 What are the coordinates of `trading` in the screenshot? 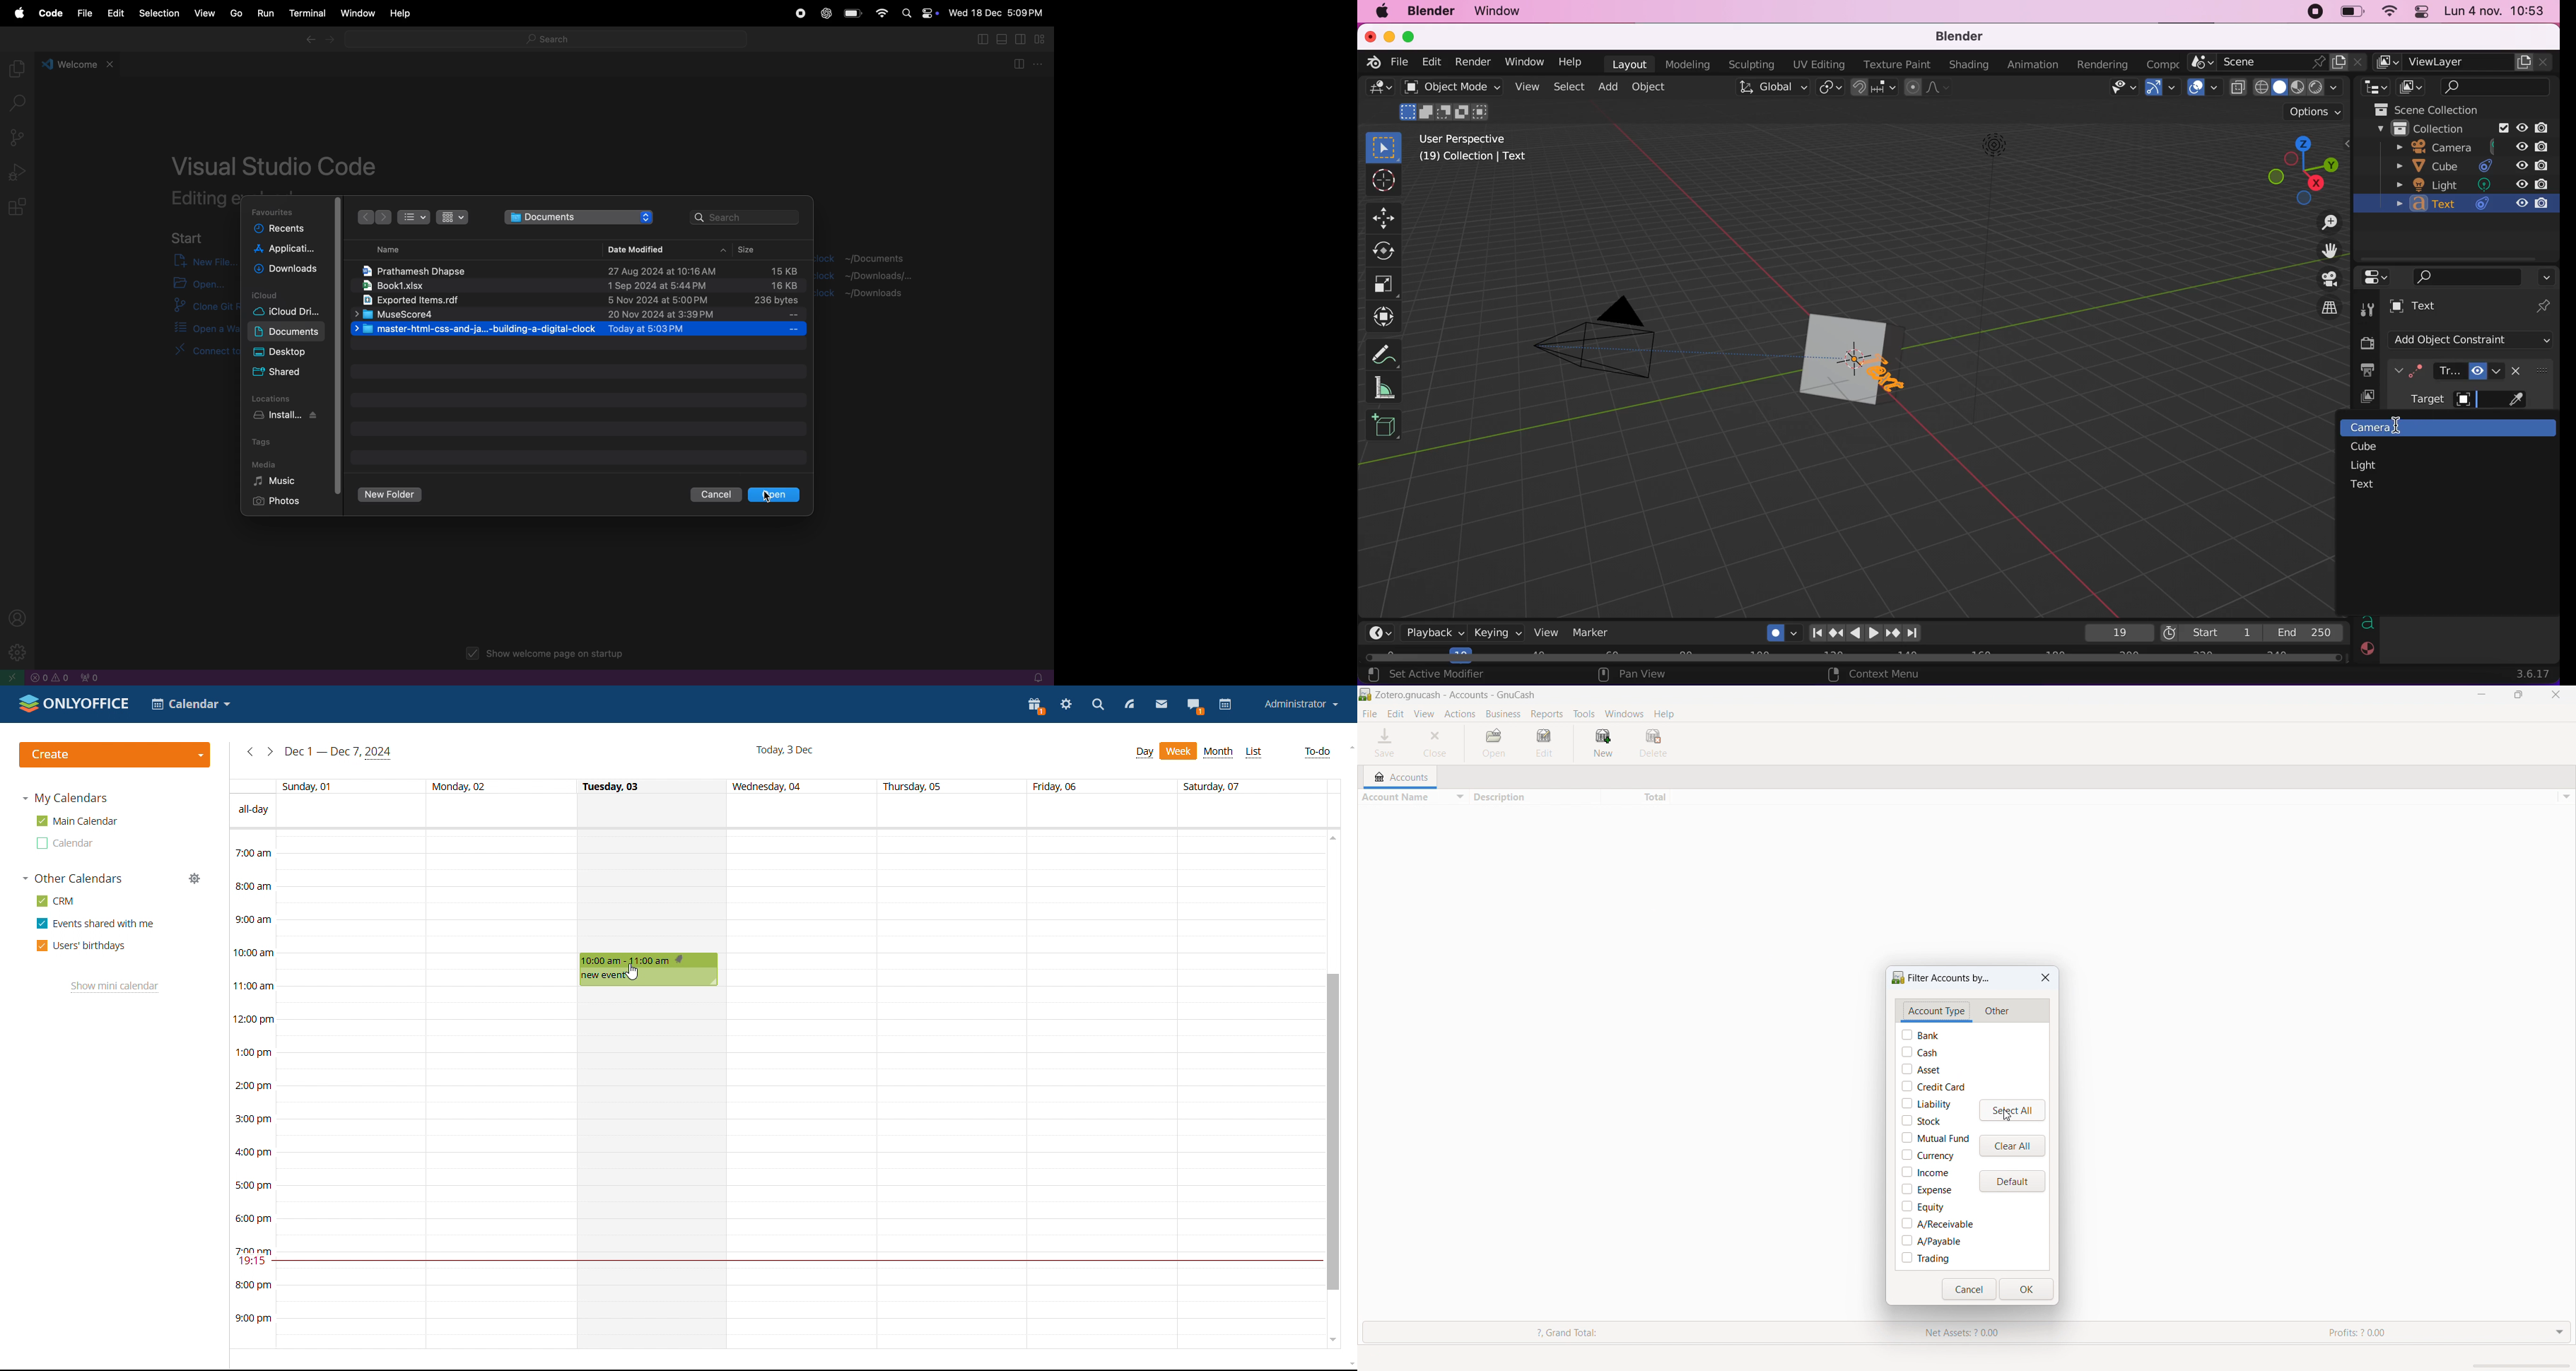 It's located at (1926, 1259).